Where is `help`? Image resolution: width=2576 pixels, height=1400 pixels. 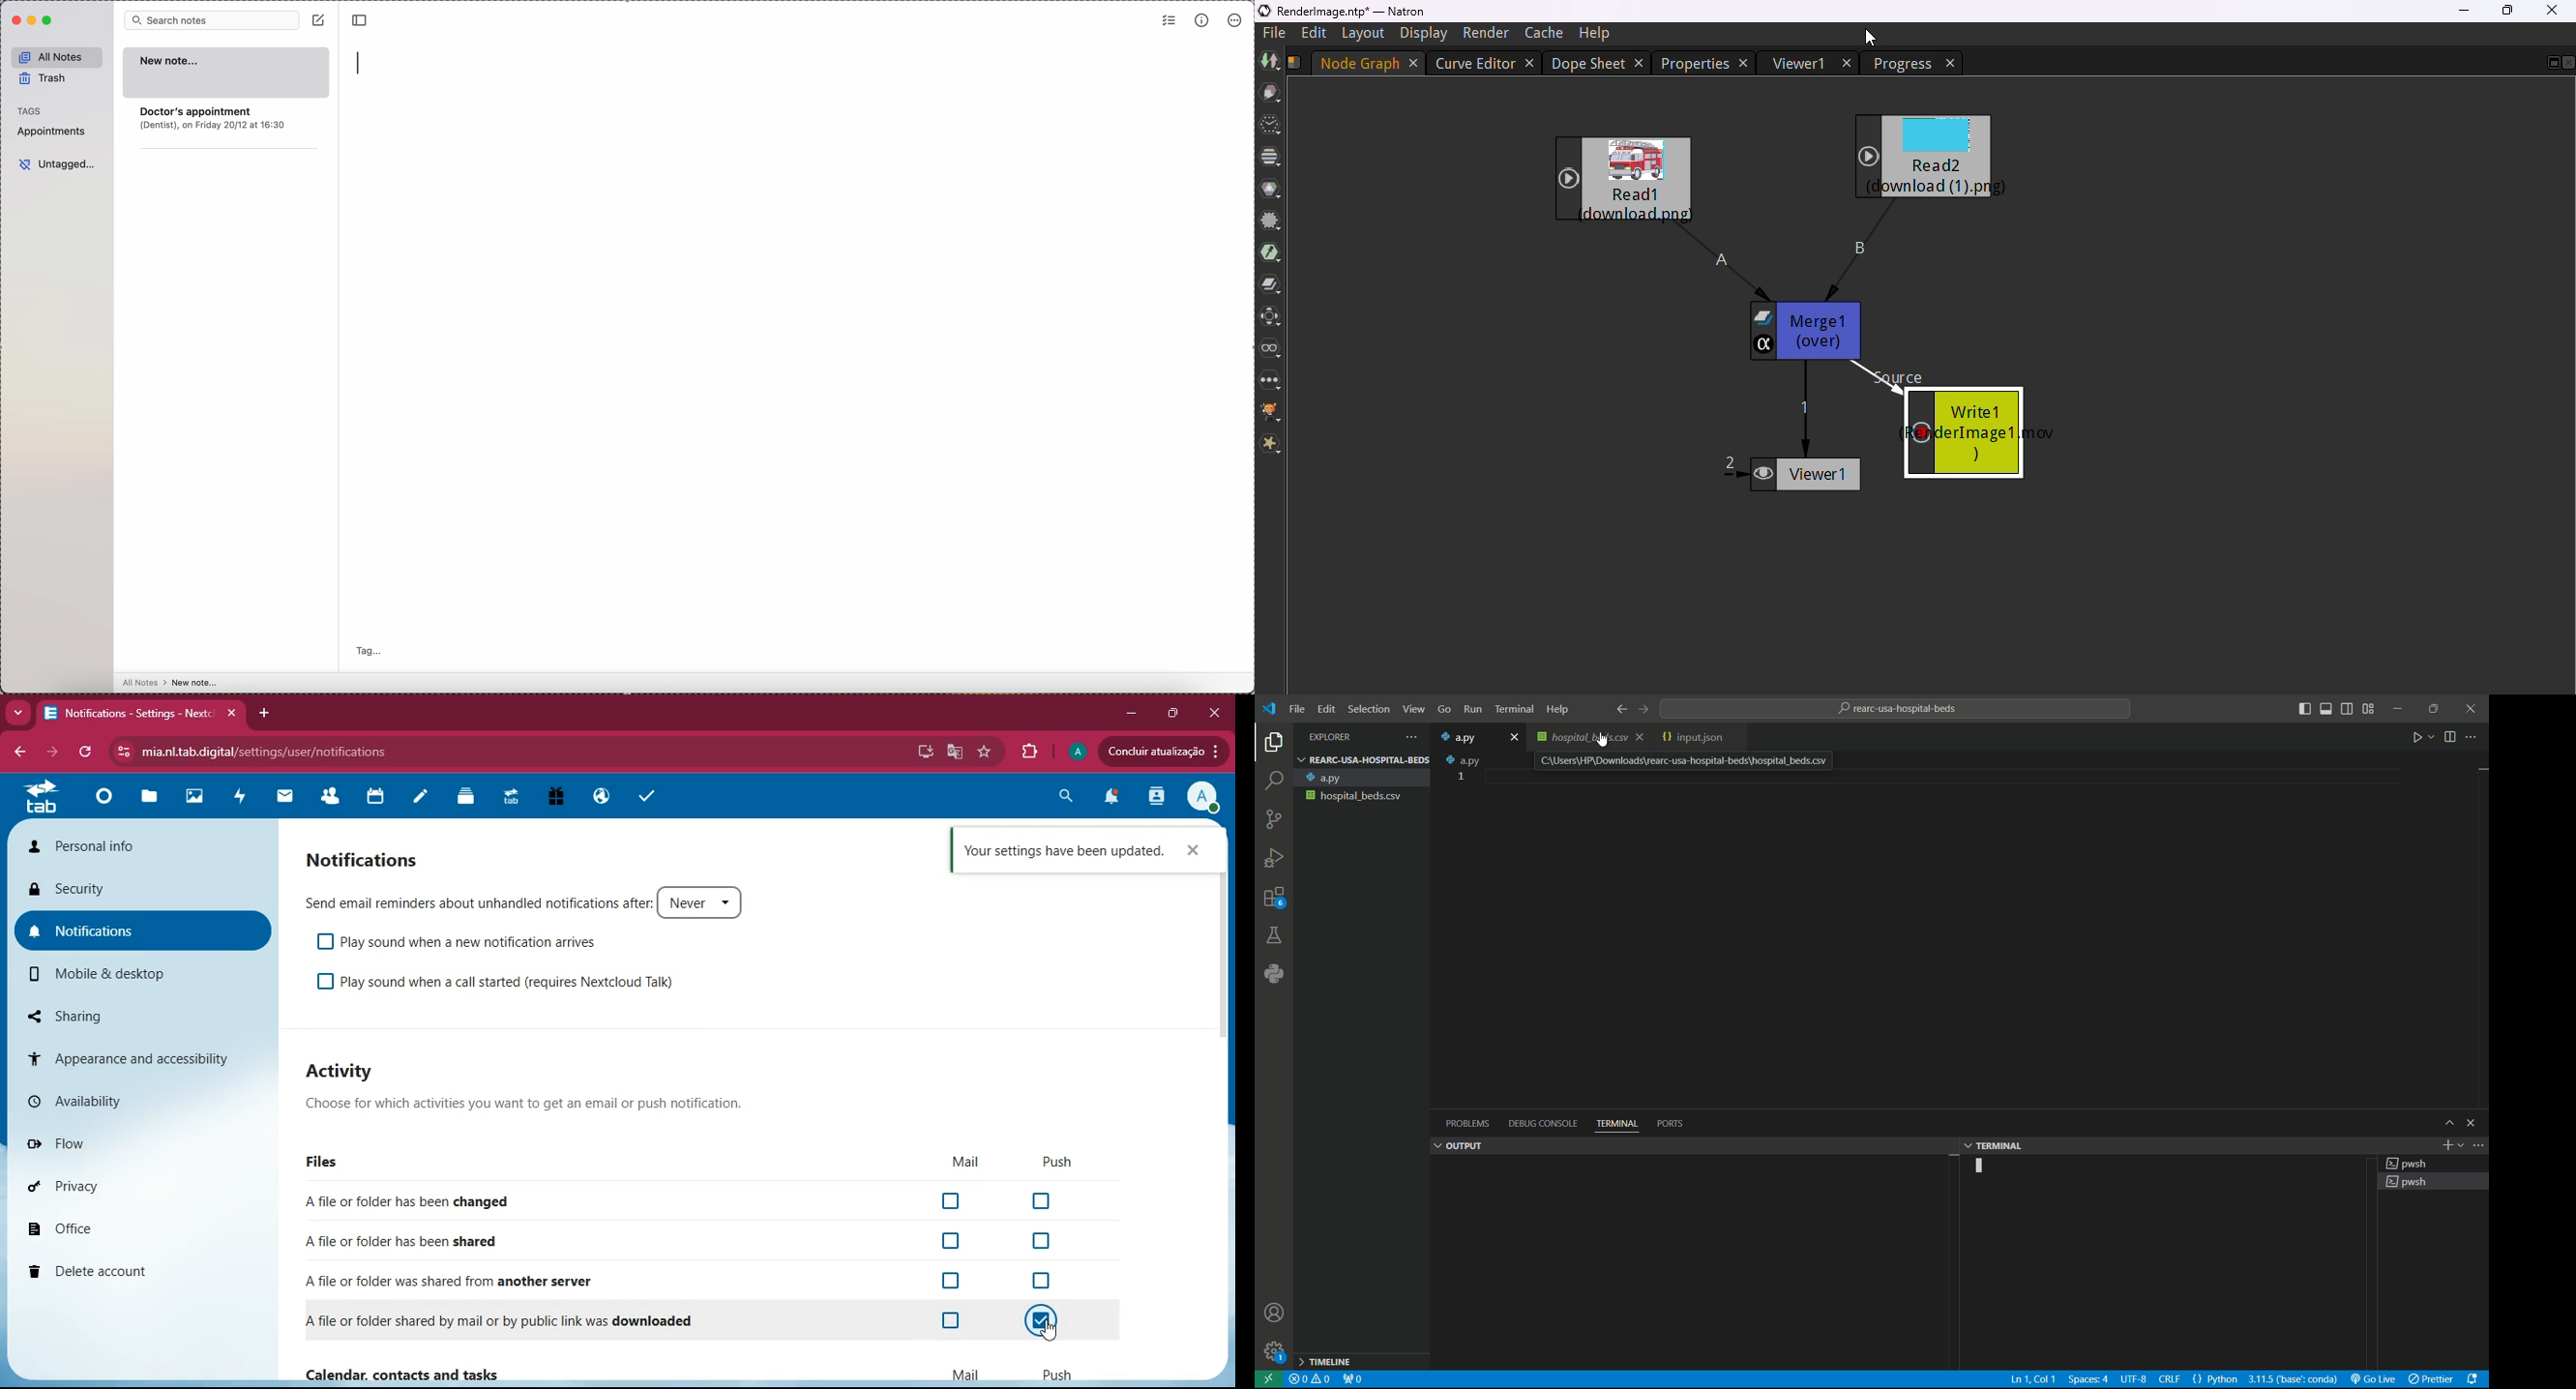 help is located at coordinates (1595, 34).